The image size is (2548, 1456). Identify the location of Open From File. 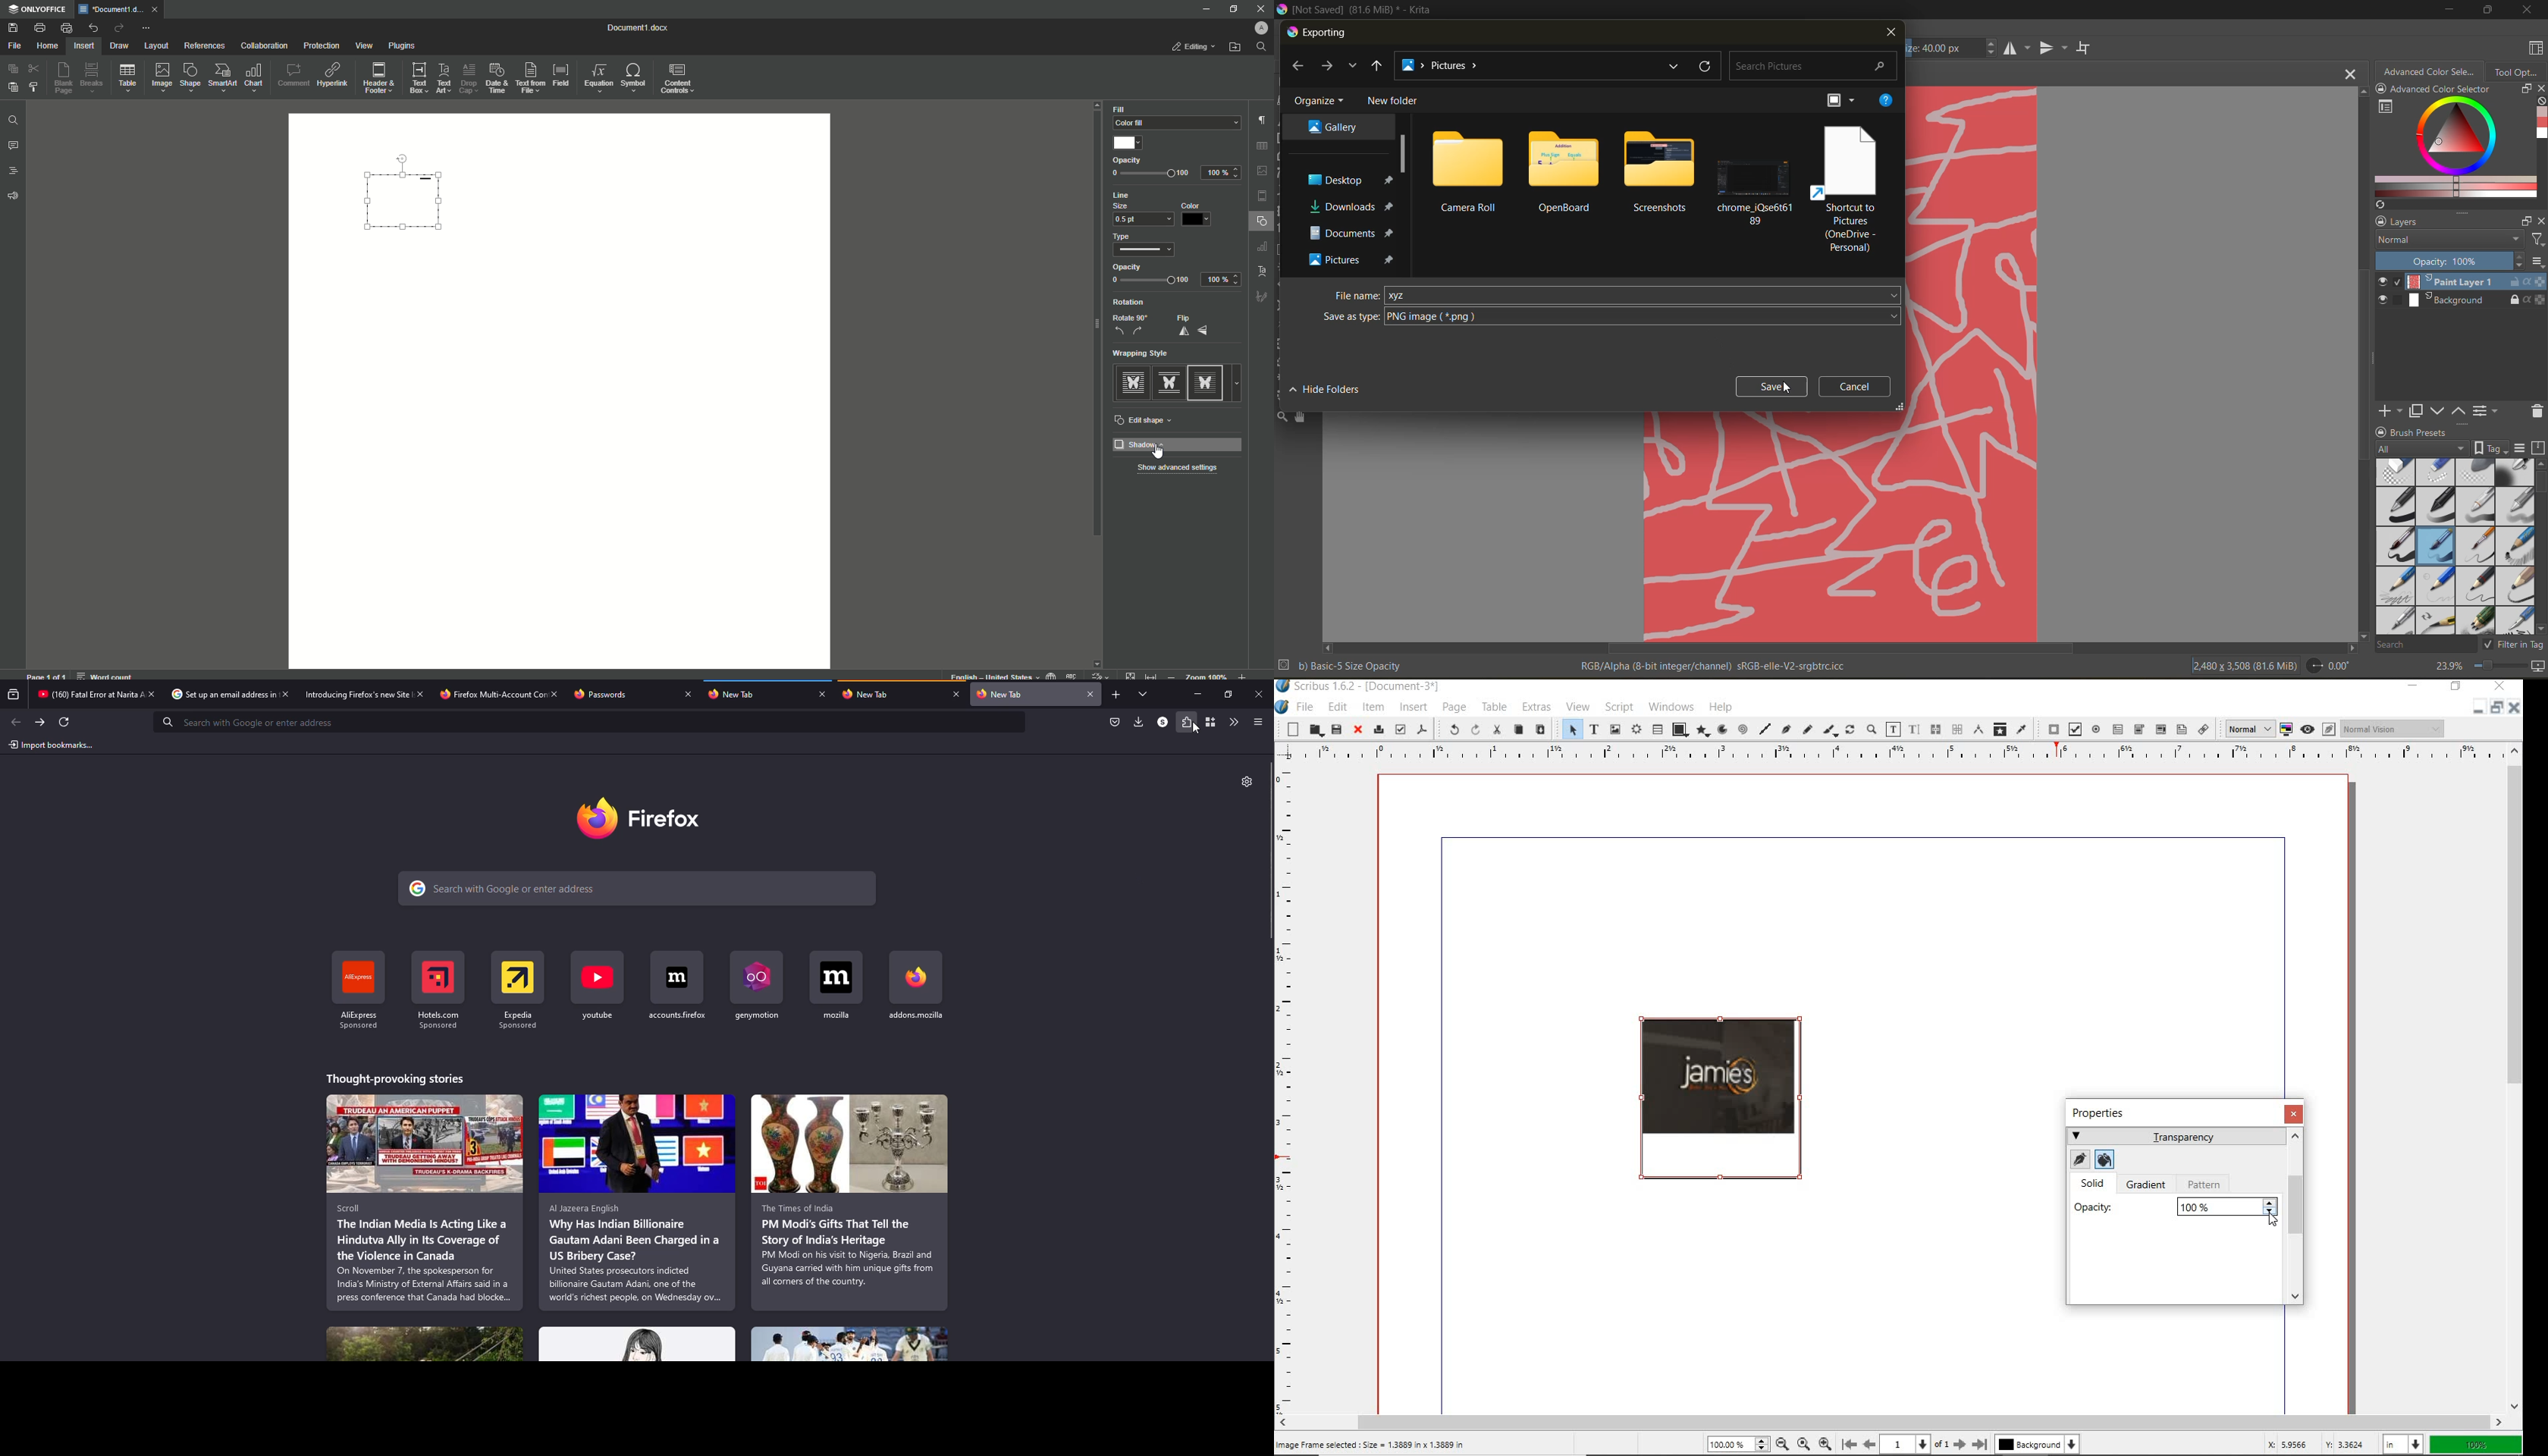
(1236, 47).